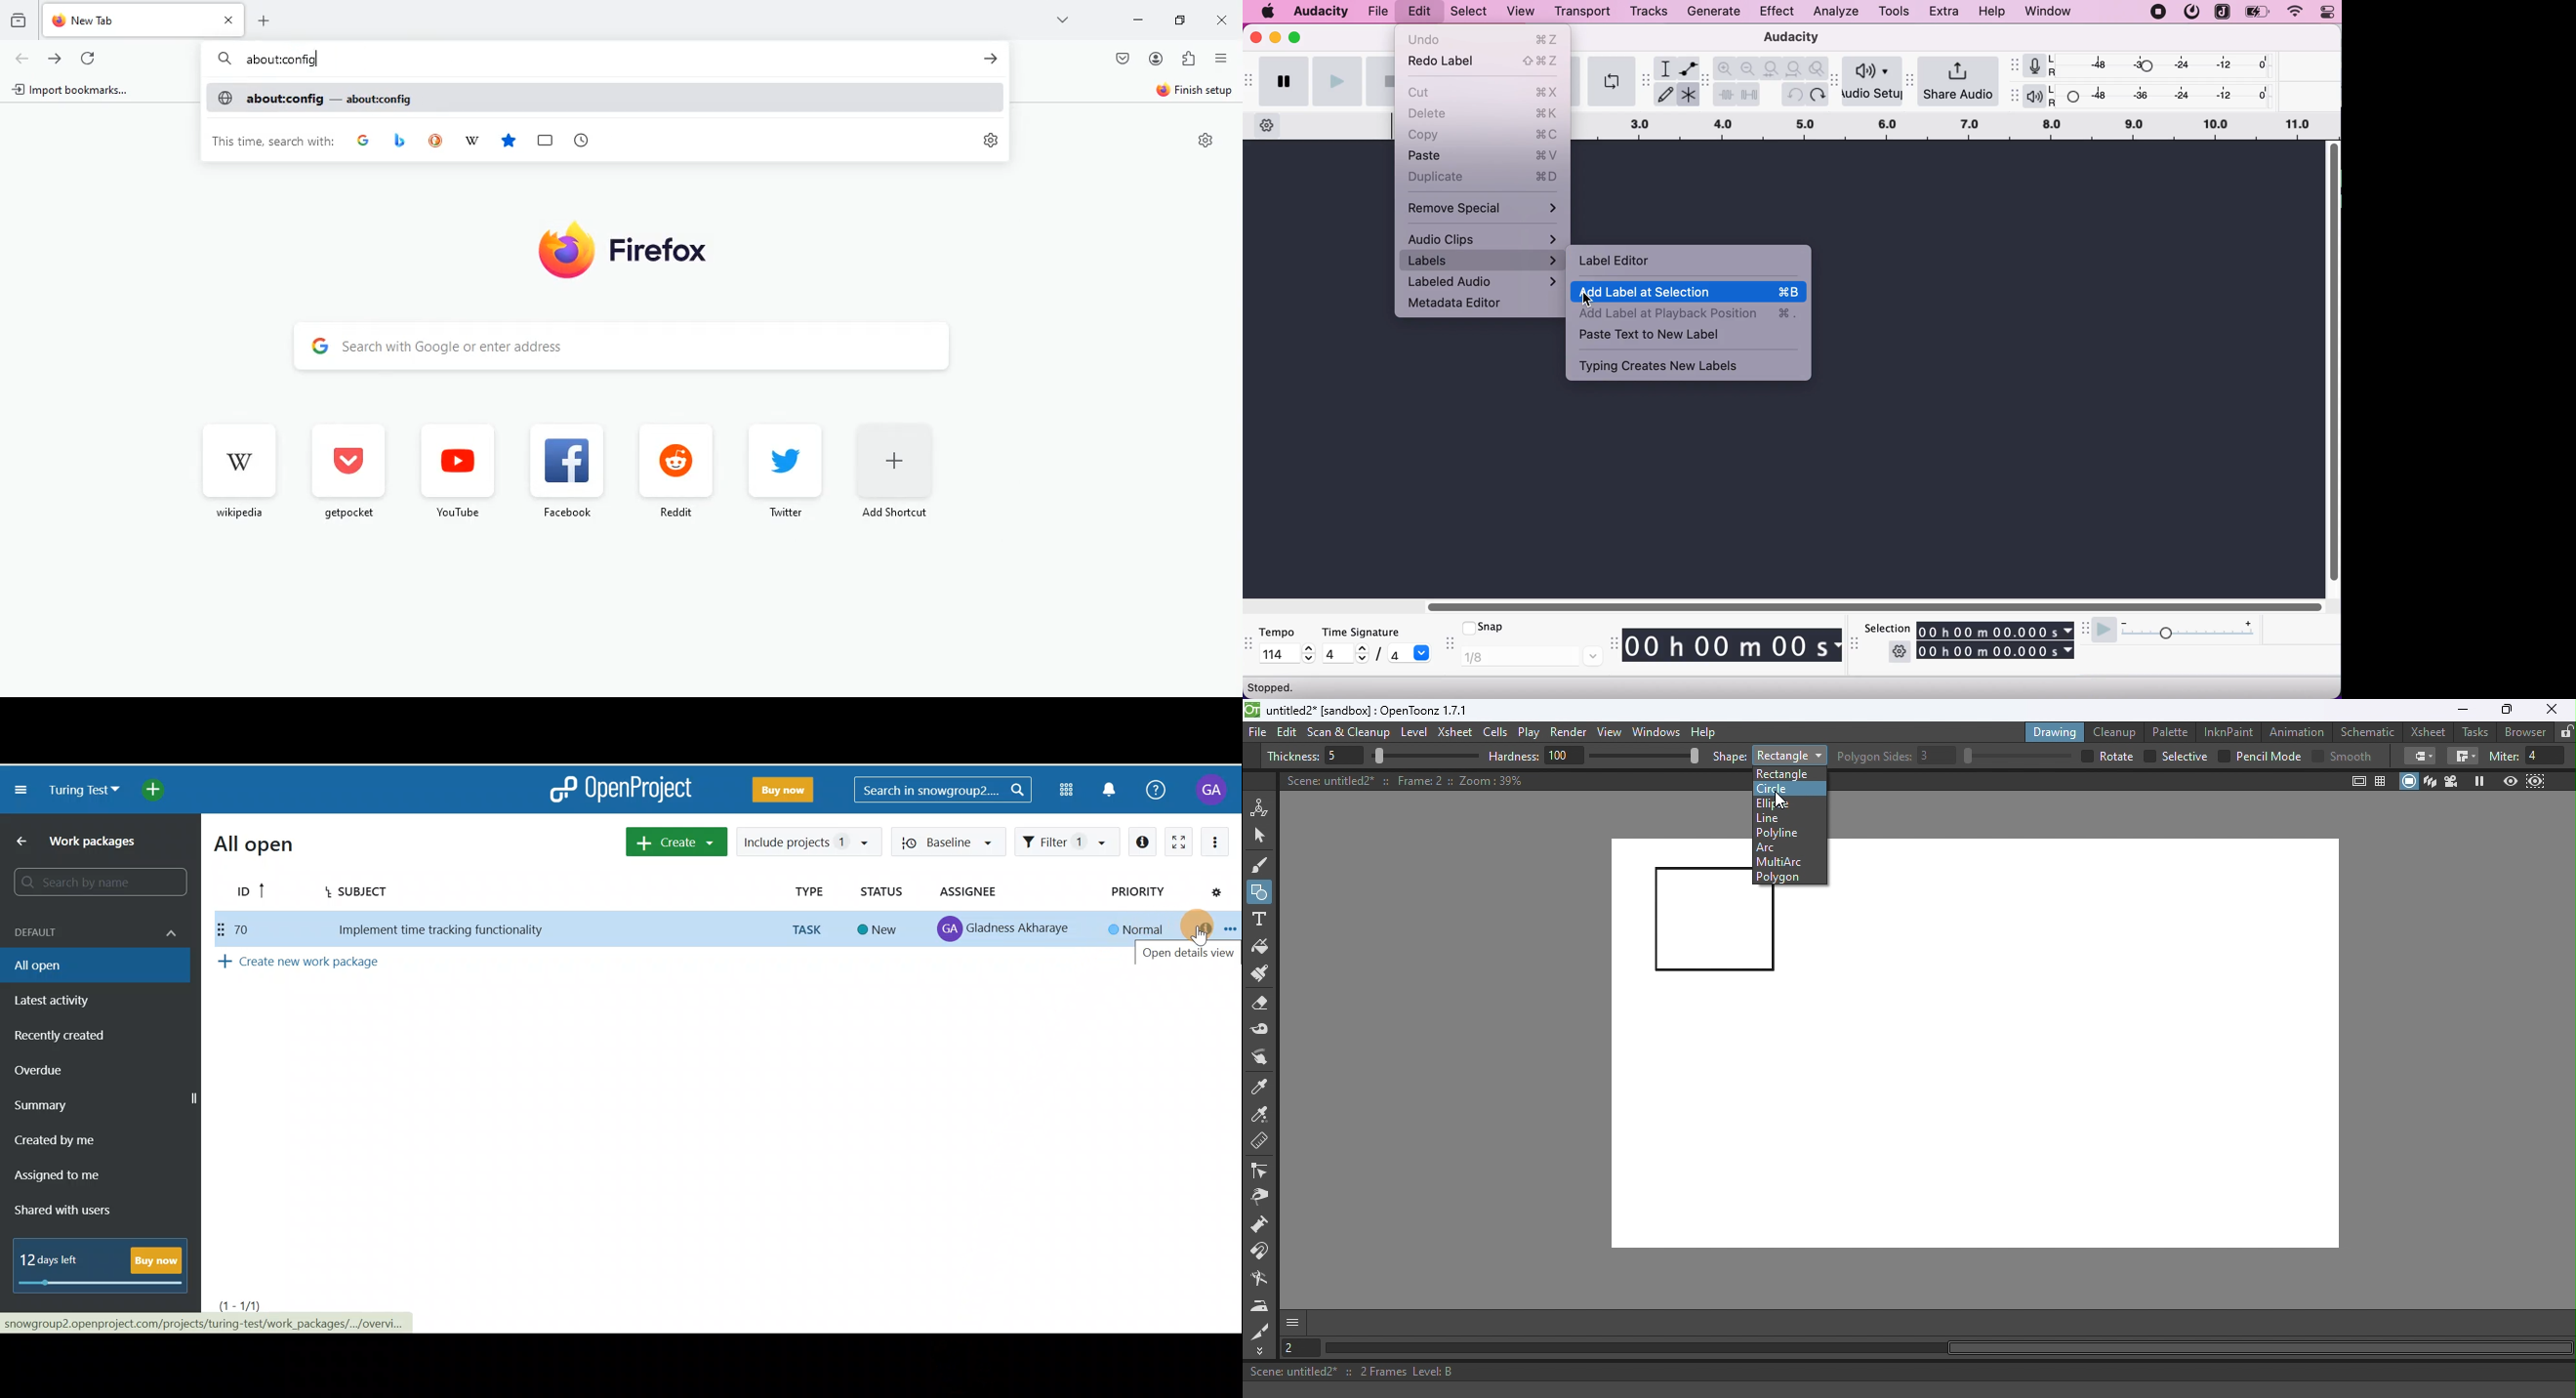 The width and height of the screenshot is (2576, 1400). I want to click on playback speed, so click(2191, 636).